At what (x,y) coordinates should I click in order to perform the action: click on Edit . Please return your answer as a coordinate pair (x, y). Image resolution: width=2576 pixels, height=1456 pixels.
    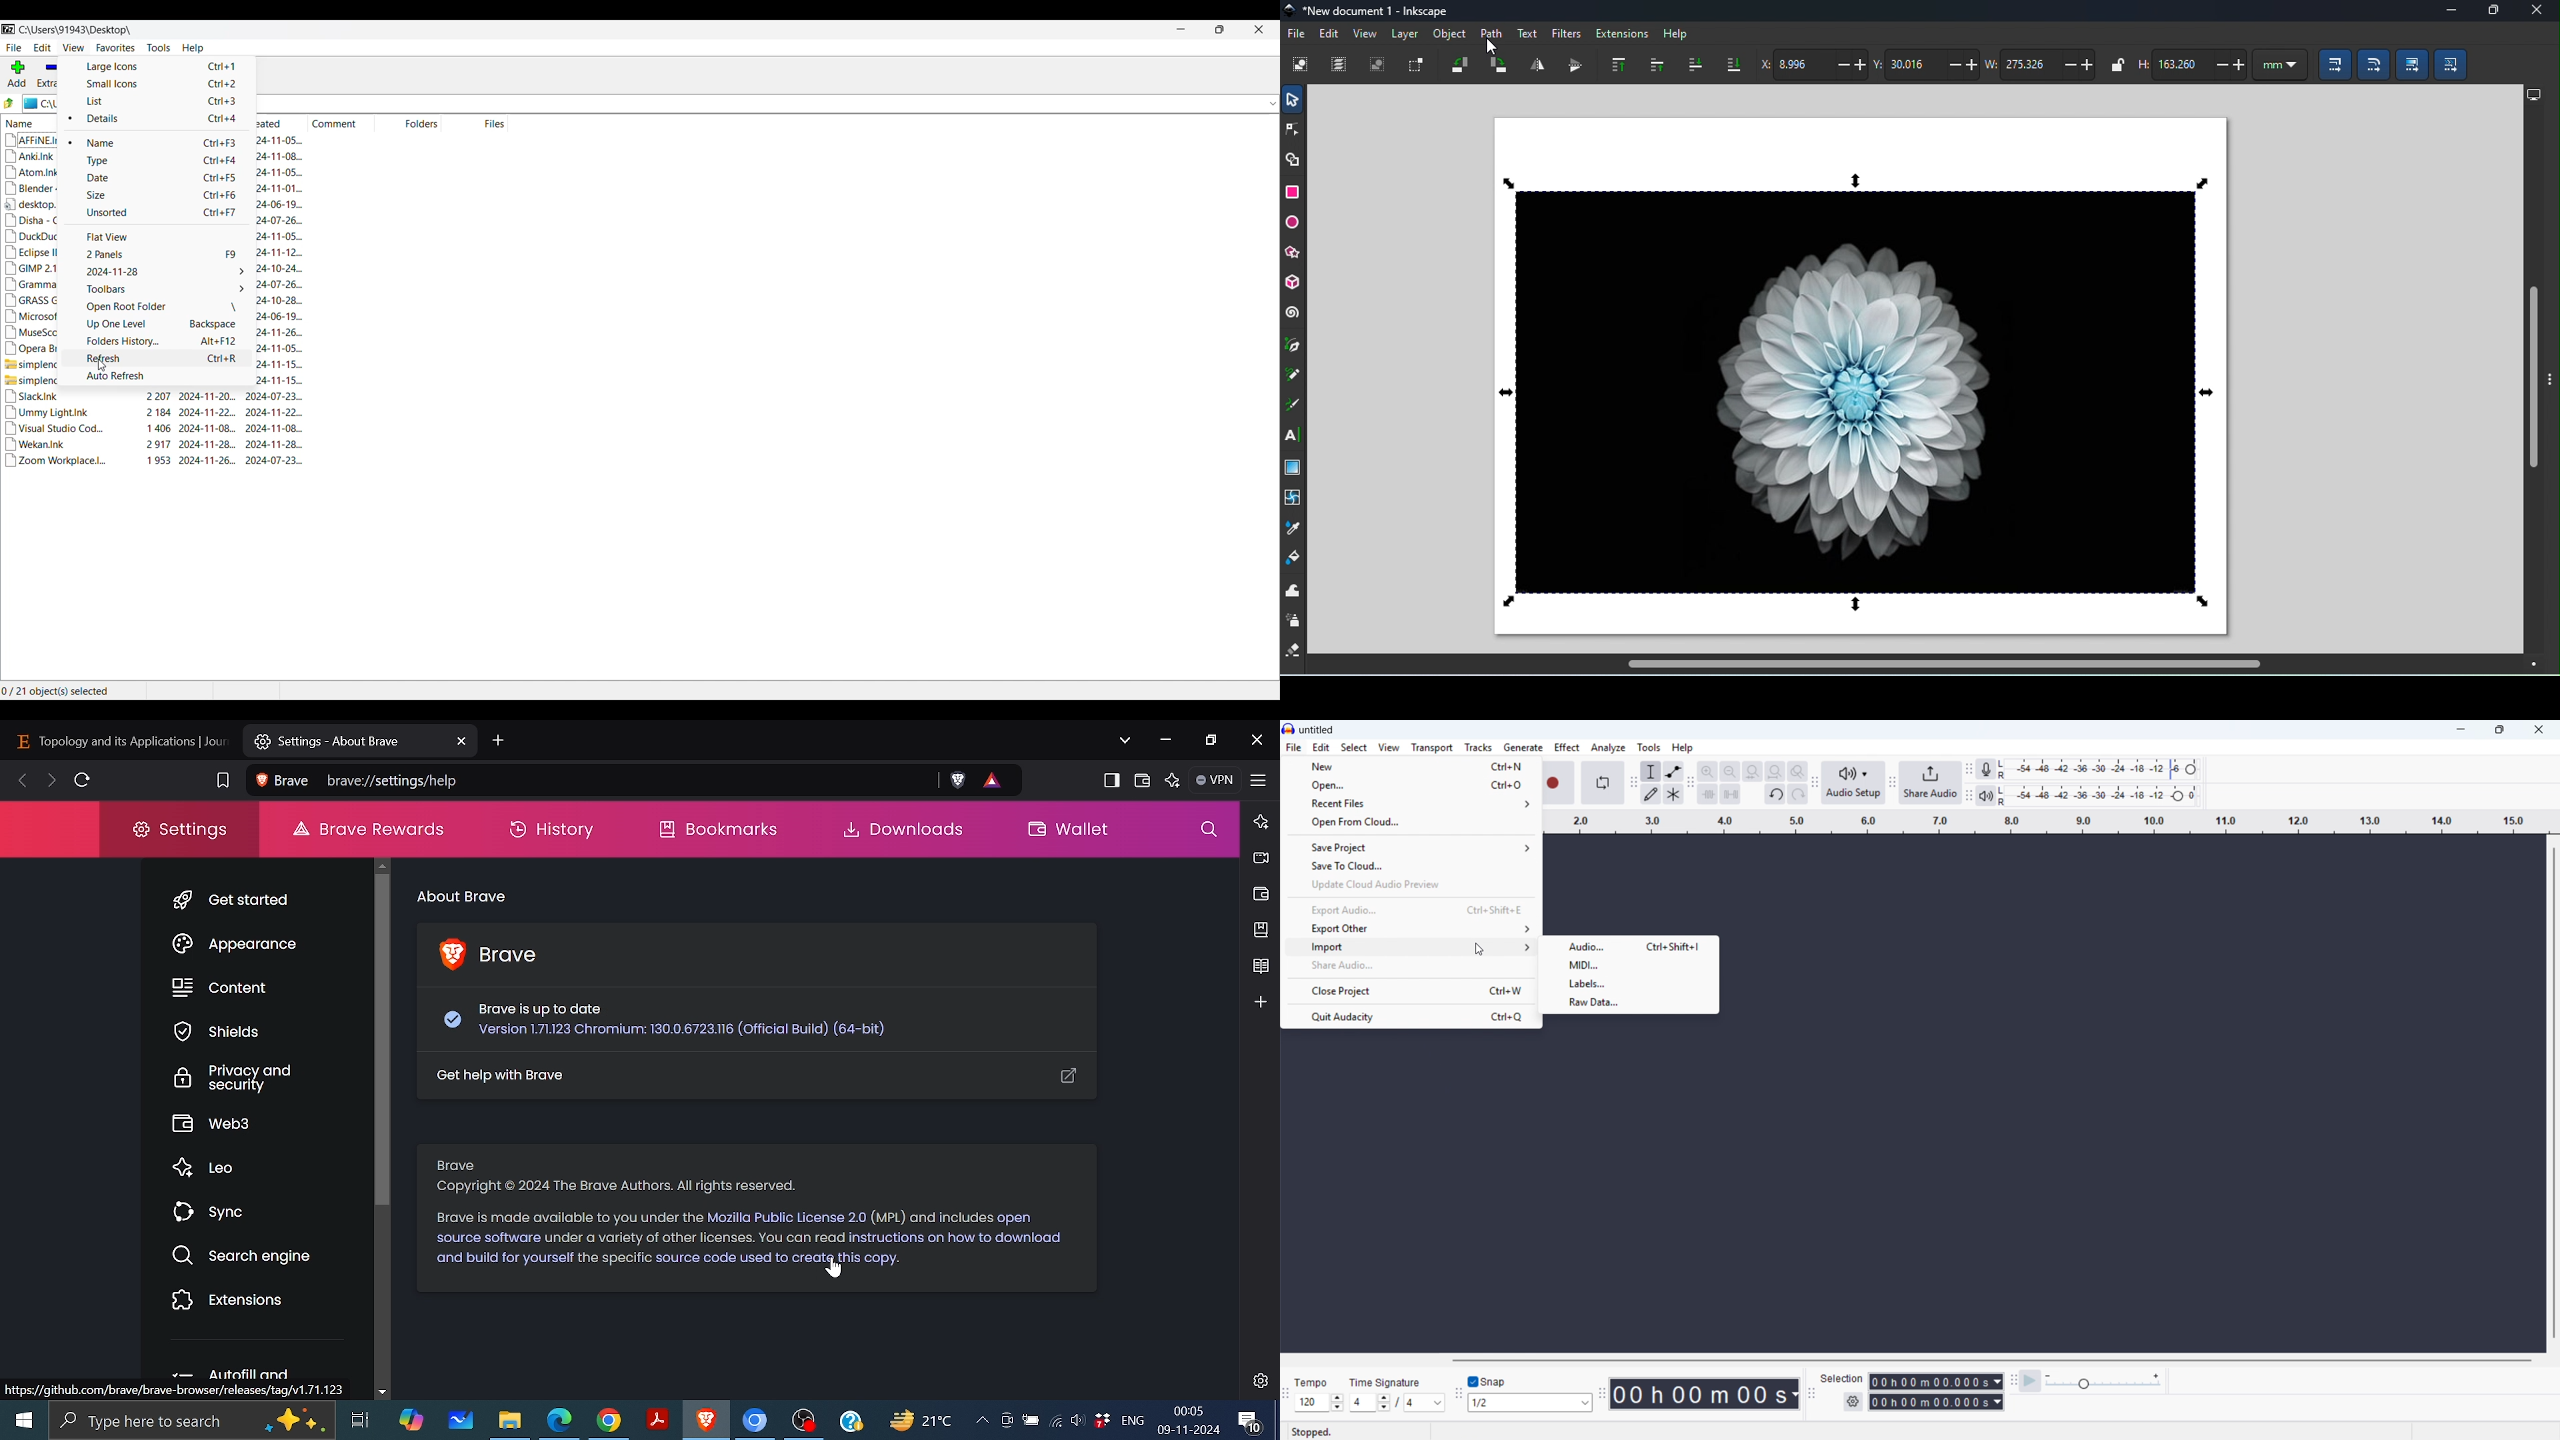
    Looking at the image, I should click on (1321, 748).